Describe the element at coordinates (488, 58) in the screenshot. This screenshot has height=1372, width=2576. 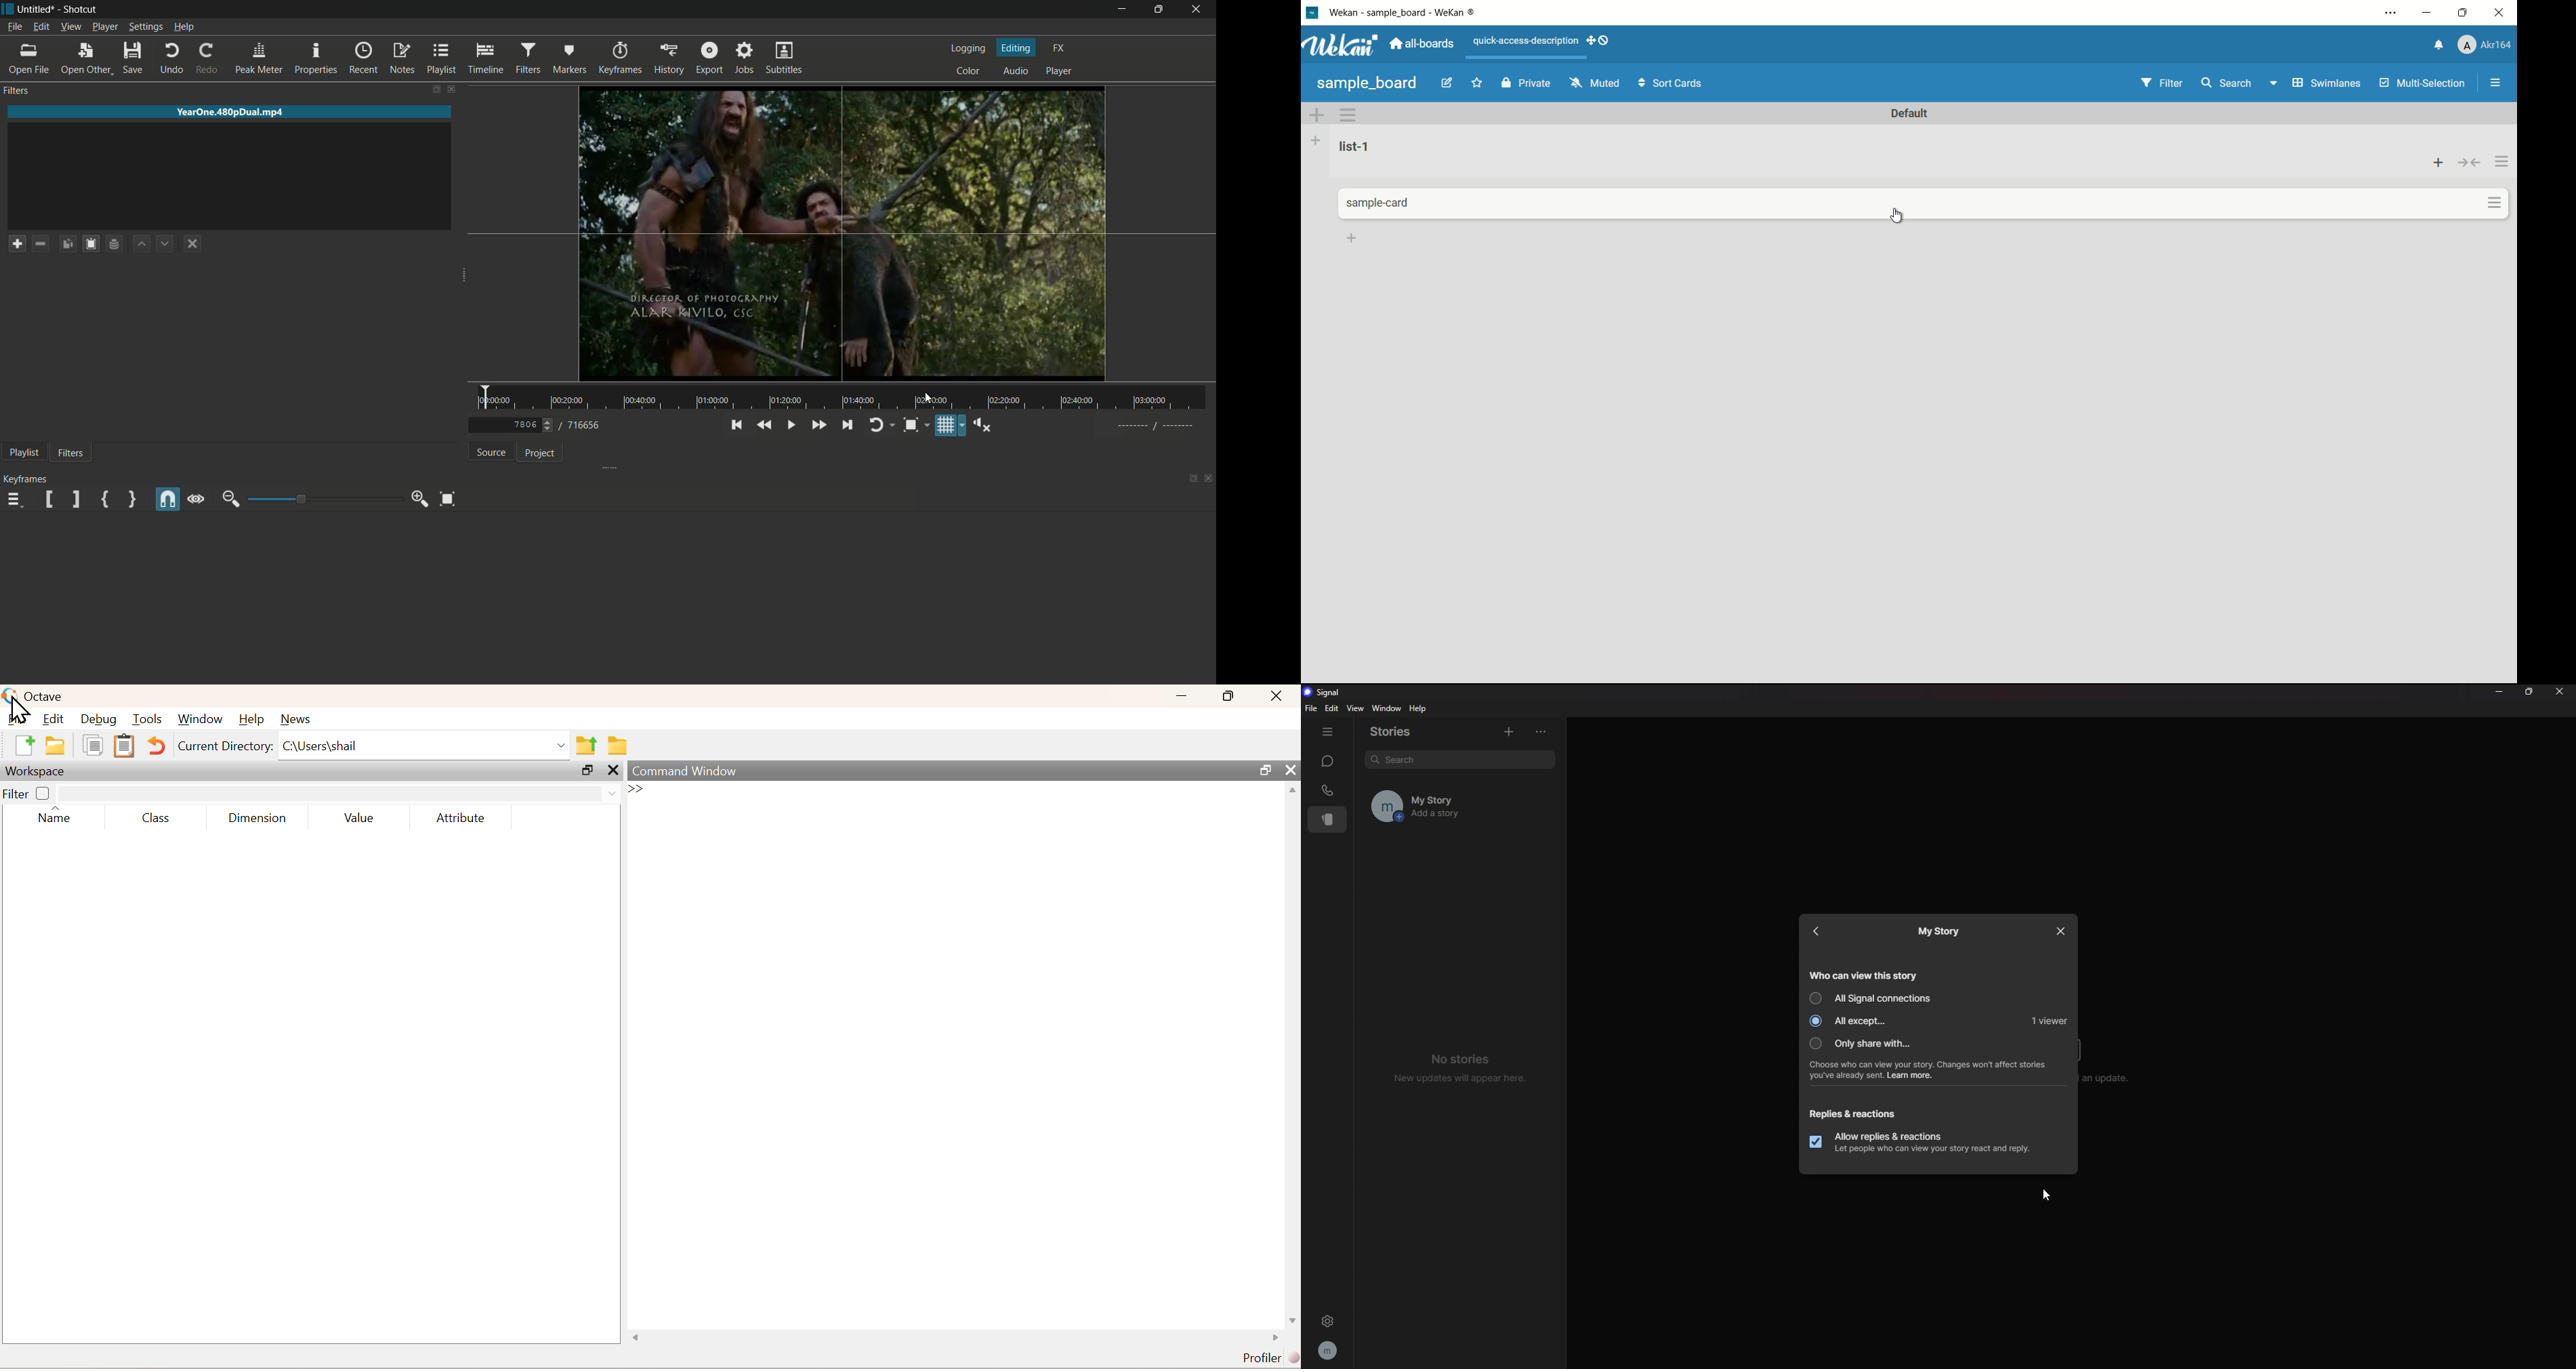
I see `timeline` at that location.